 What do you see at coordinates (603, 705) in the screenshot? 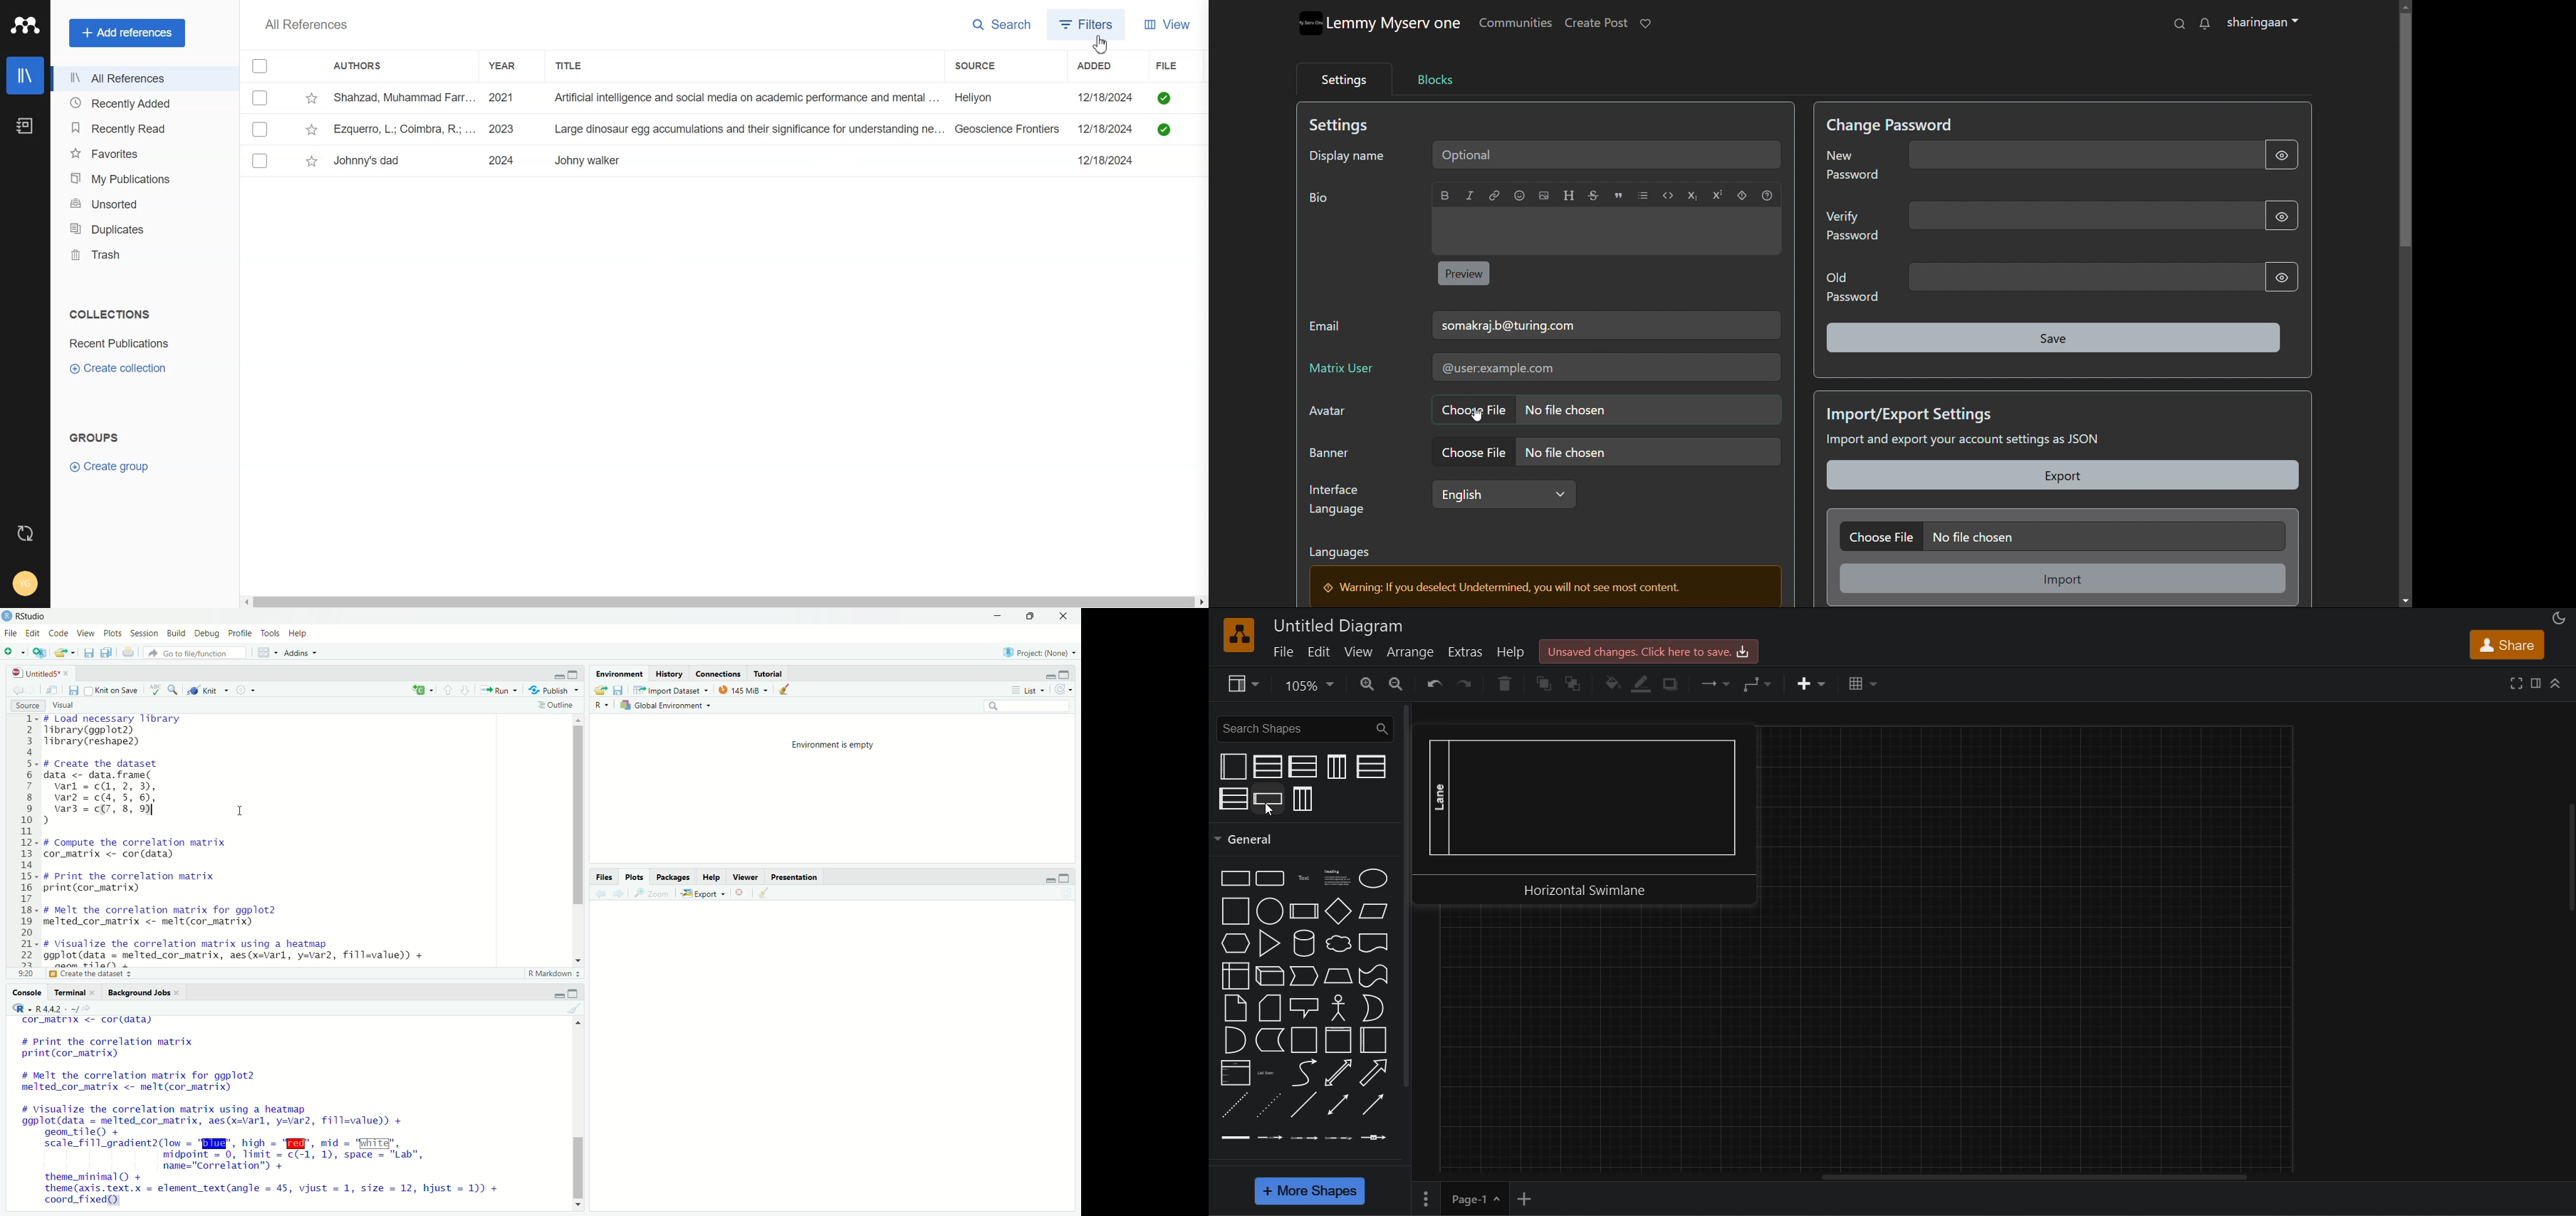
I see `R language` at bounding box center [603, 705].